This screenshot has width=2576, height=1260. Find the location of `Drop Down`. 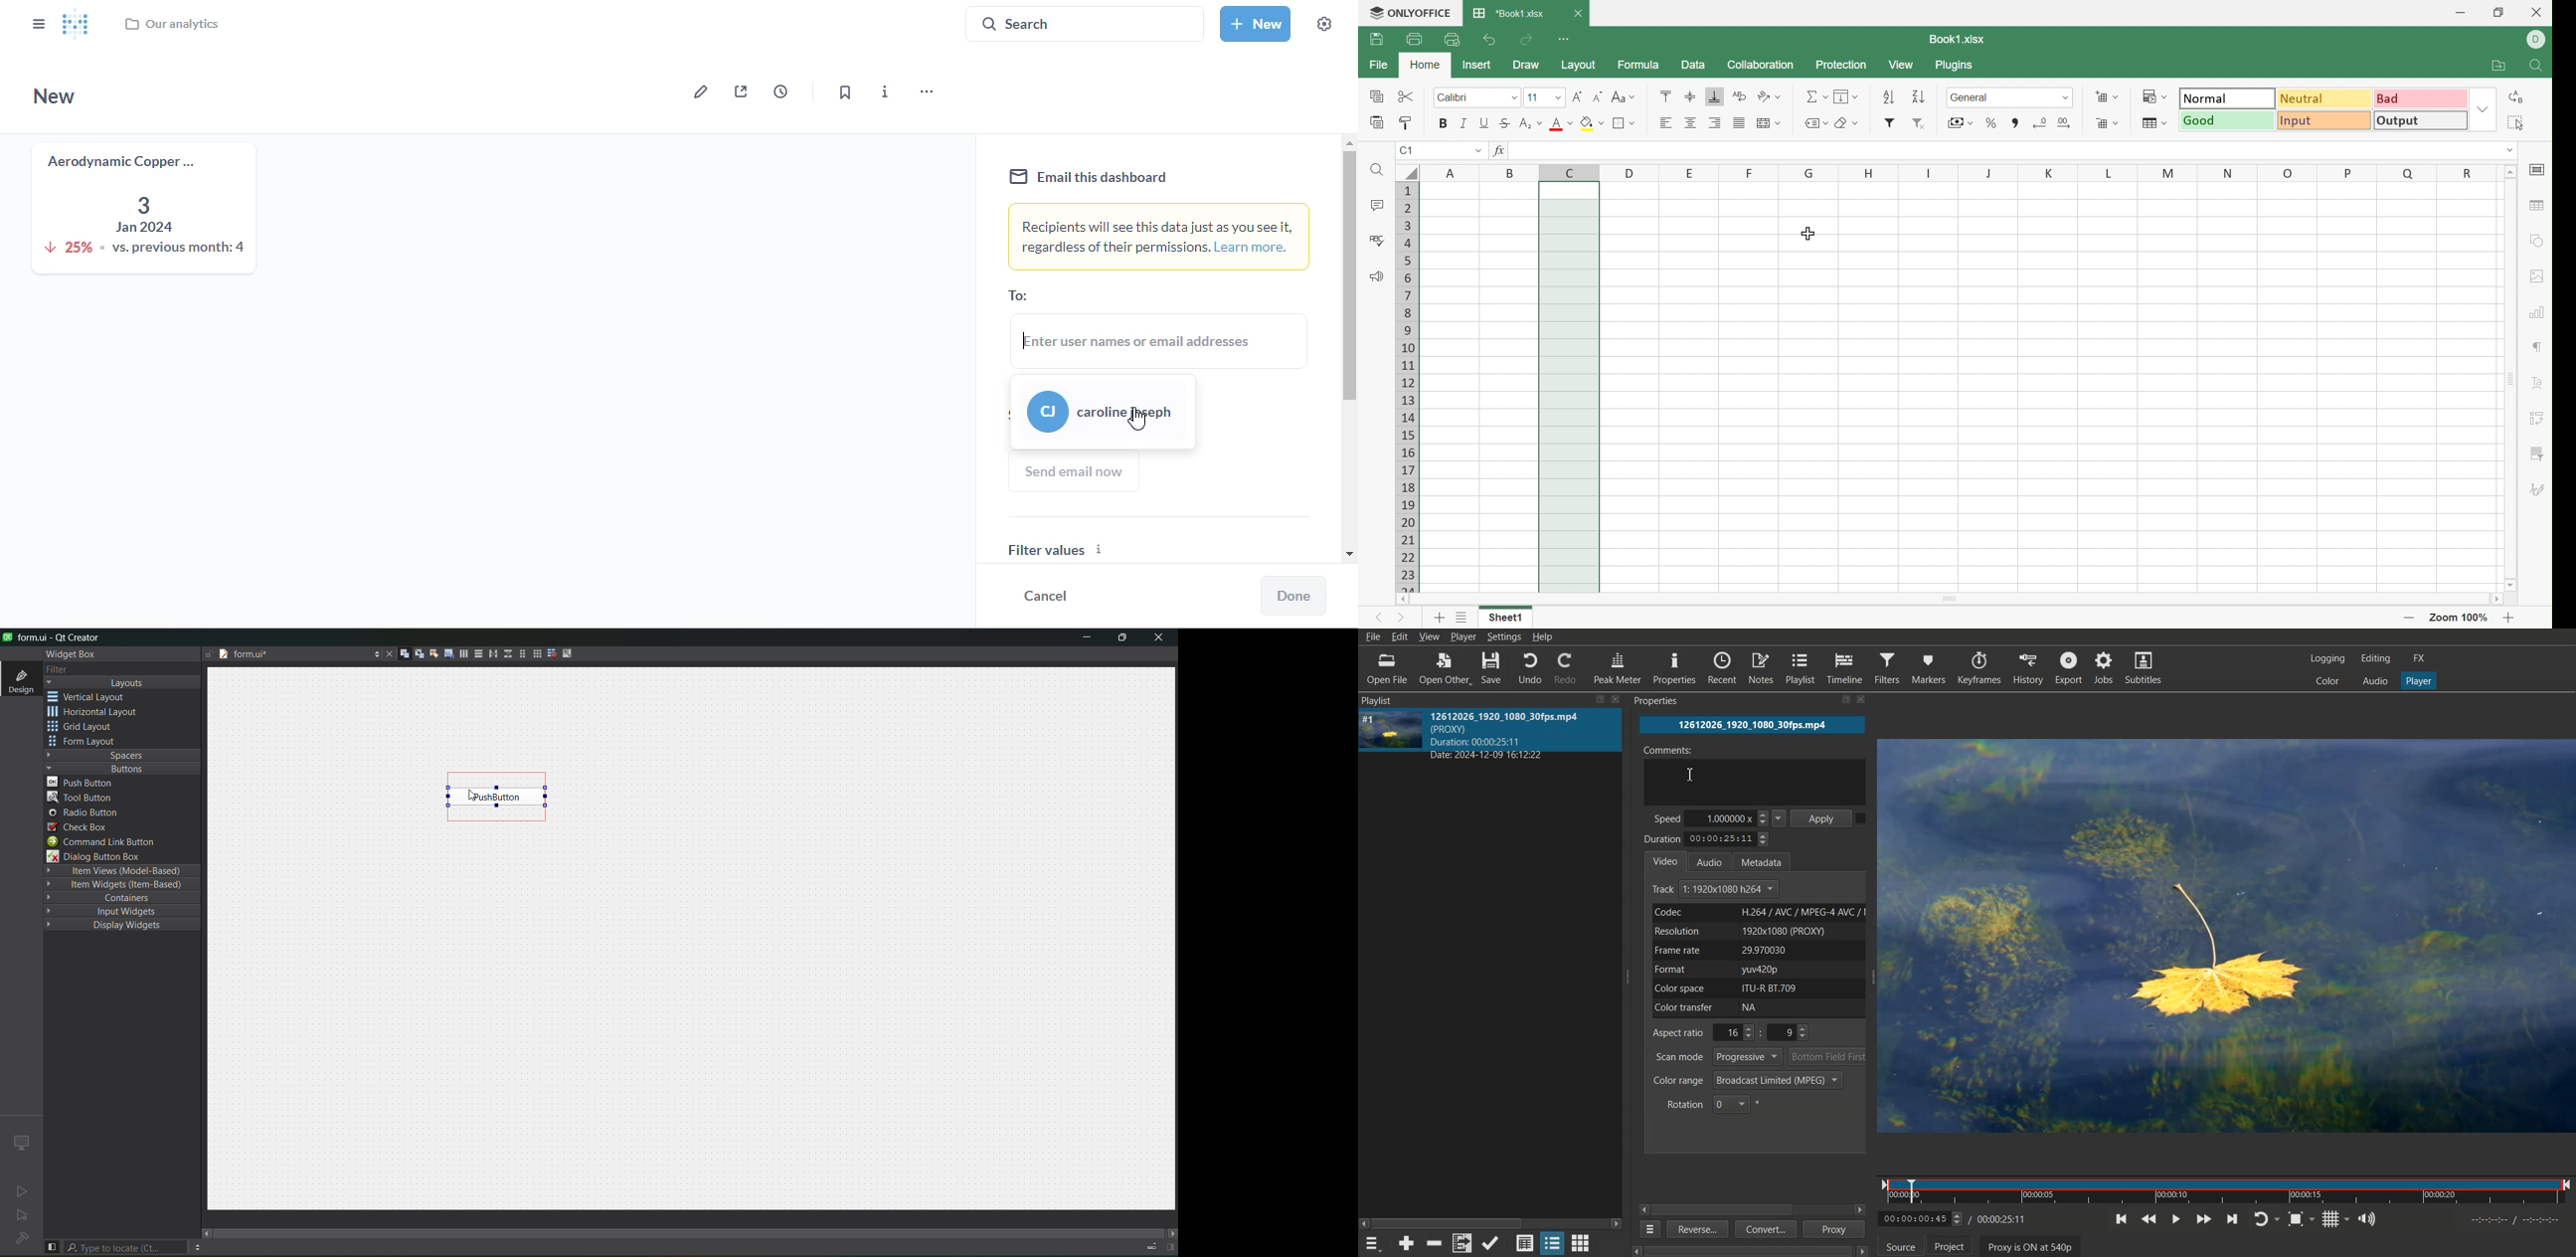

Drop Down is located at coordinates (2485, 108).